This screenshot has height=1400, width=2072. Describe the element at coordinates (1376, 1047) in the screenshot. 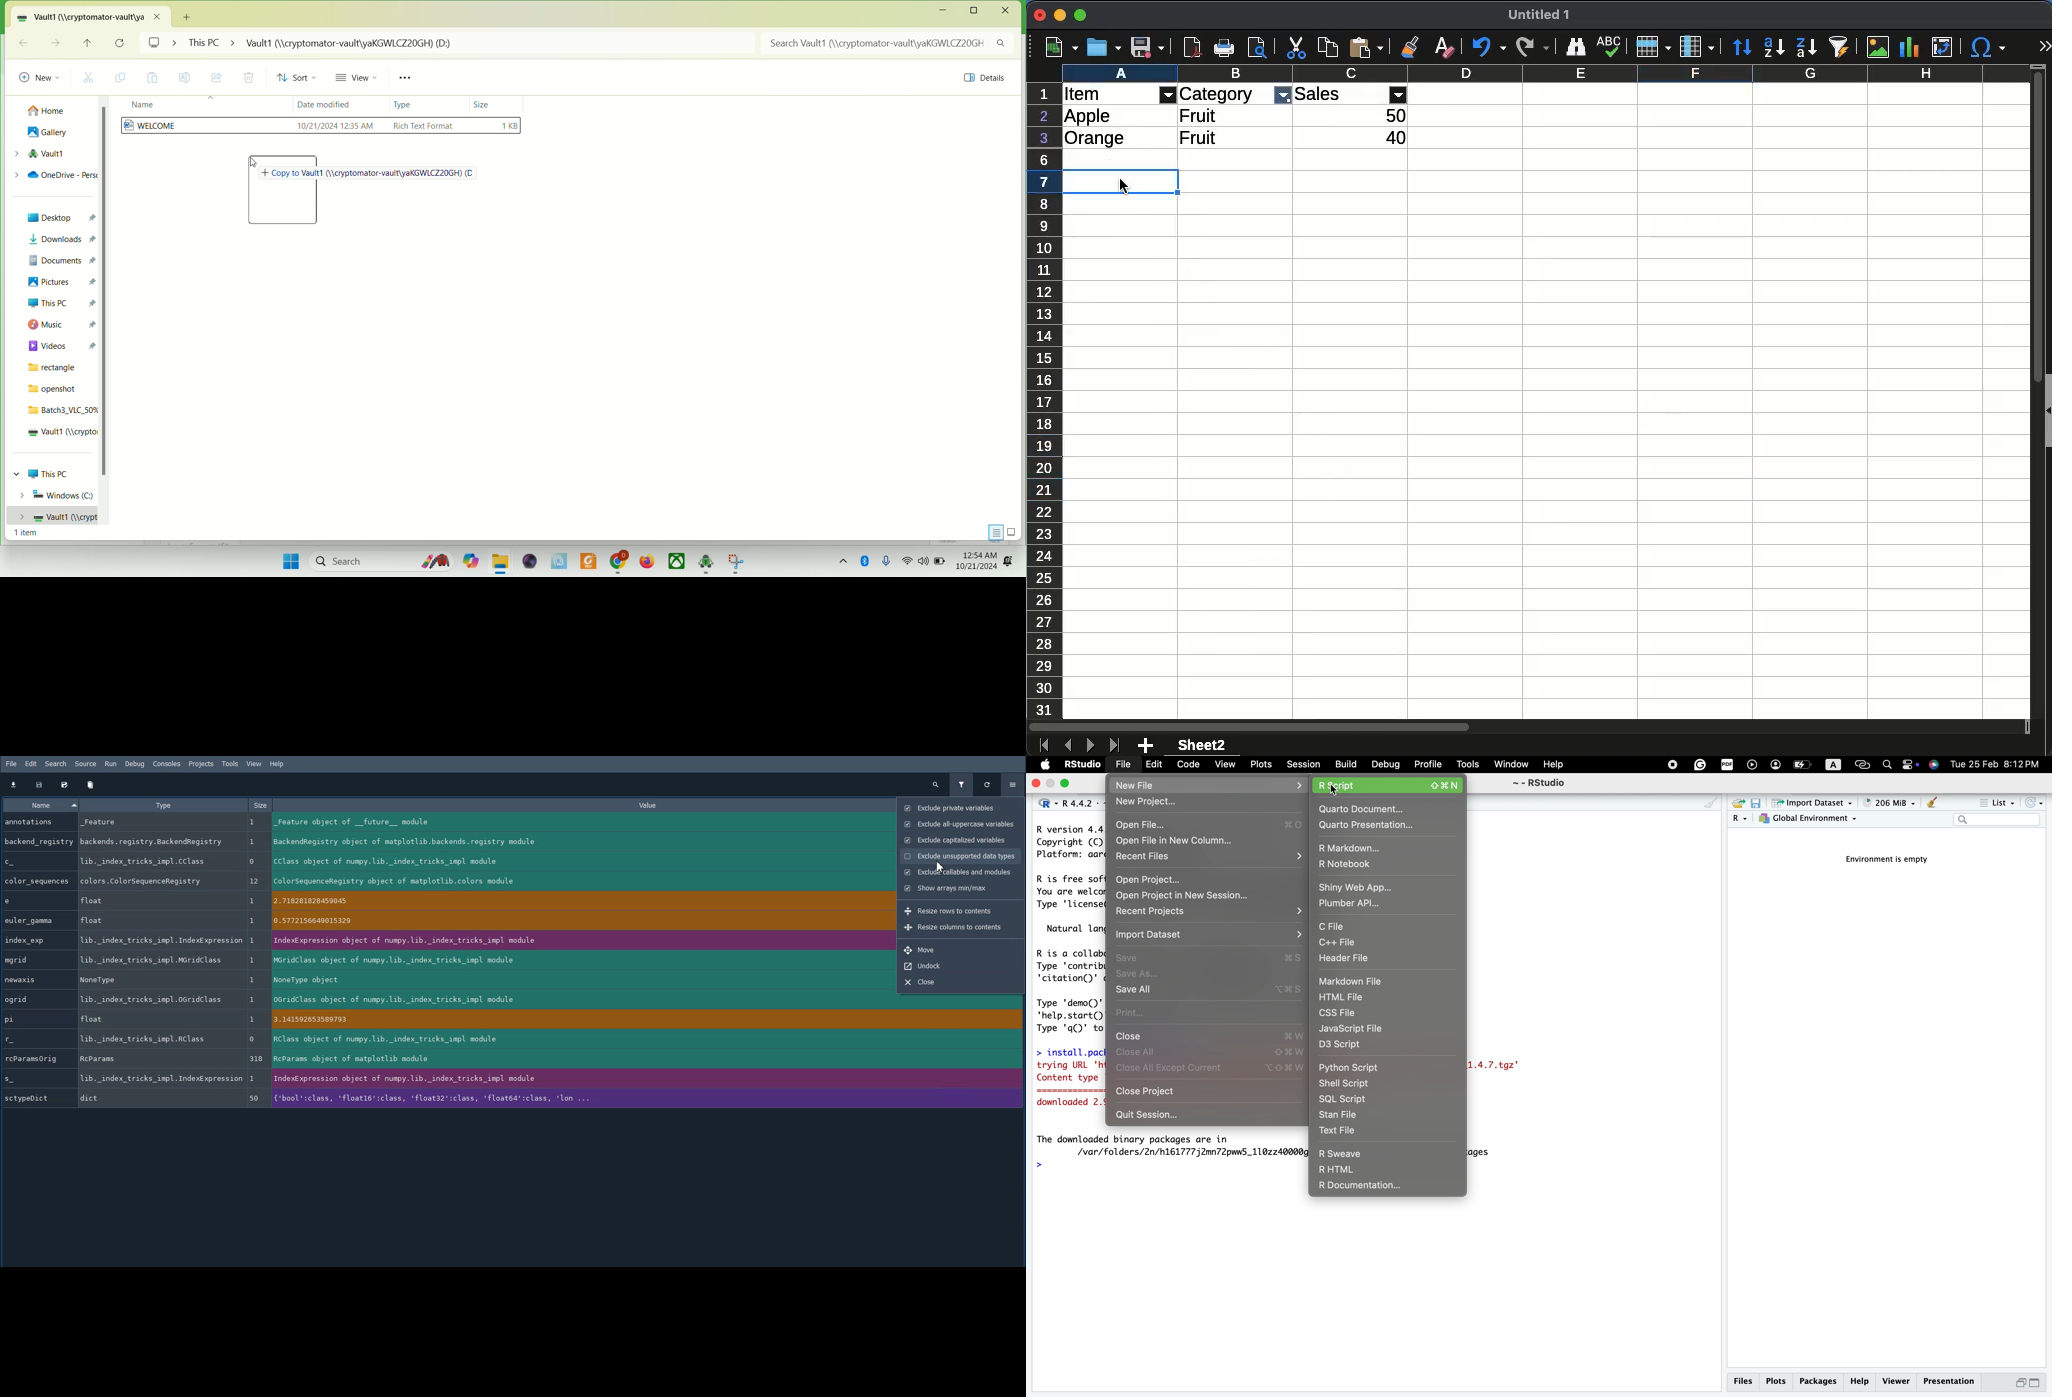

I see `D3 script` at that location.